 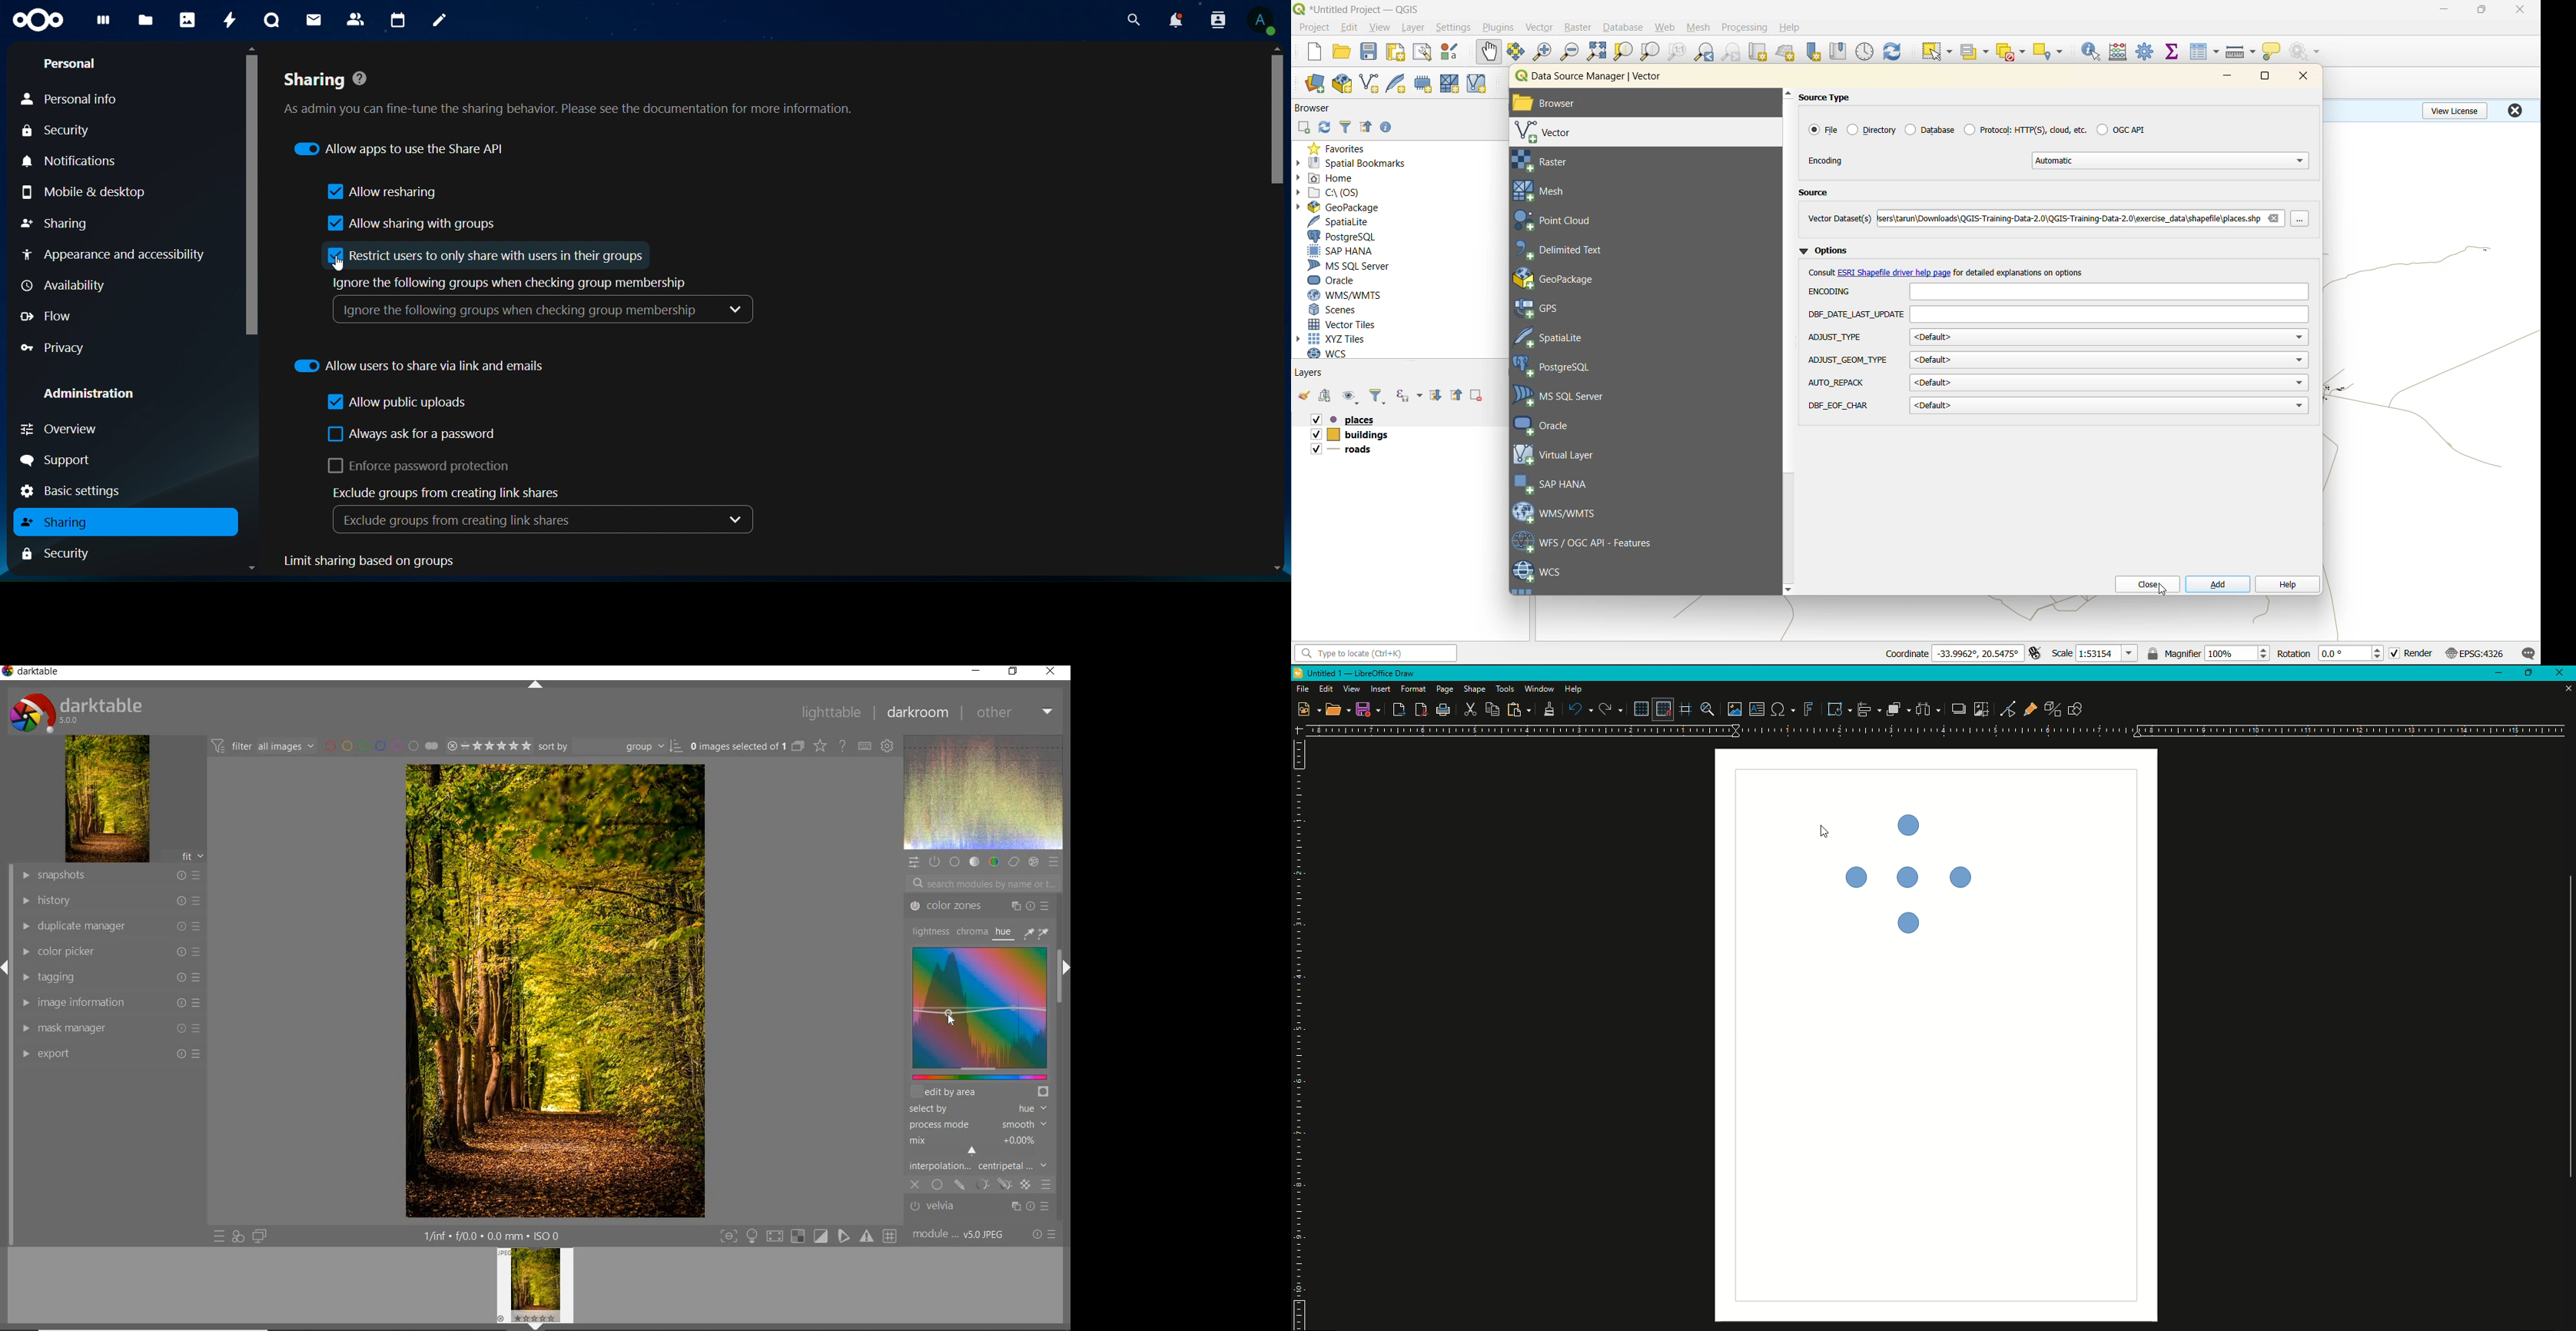 I want to click on exclude groups from link shares, so click(x=548, y=510).